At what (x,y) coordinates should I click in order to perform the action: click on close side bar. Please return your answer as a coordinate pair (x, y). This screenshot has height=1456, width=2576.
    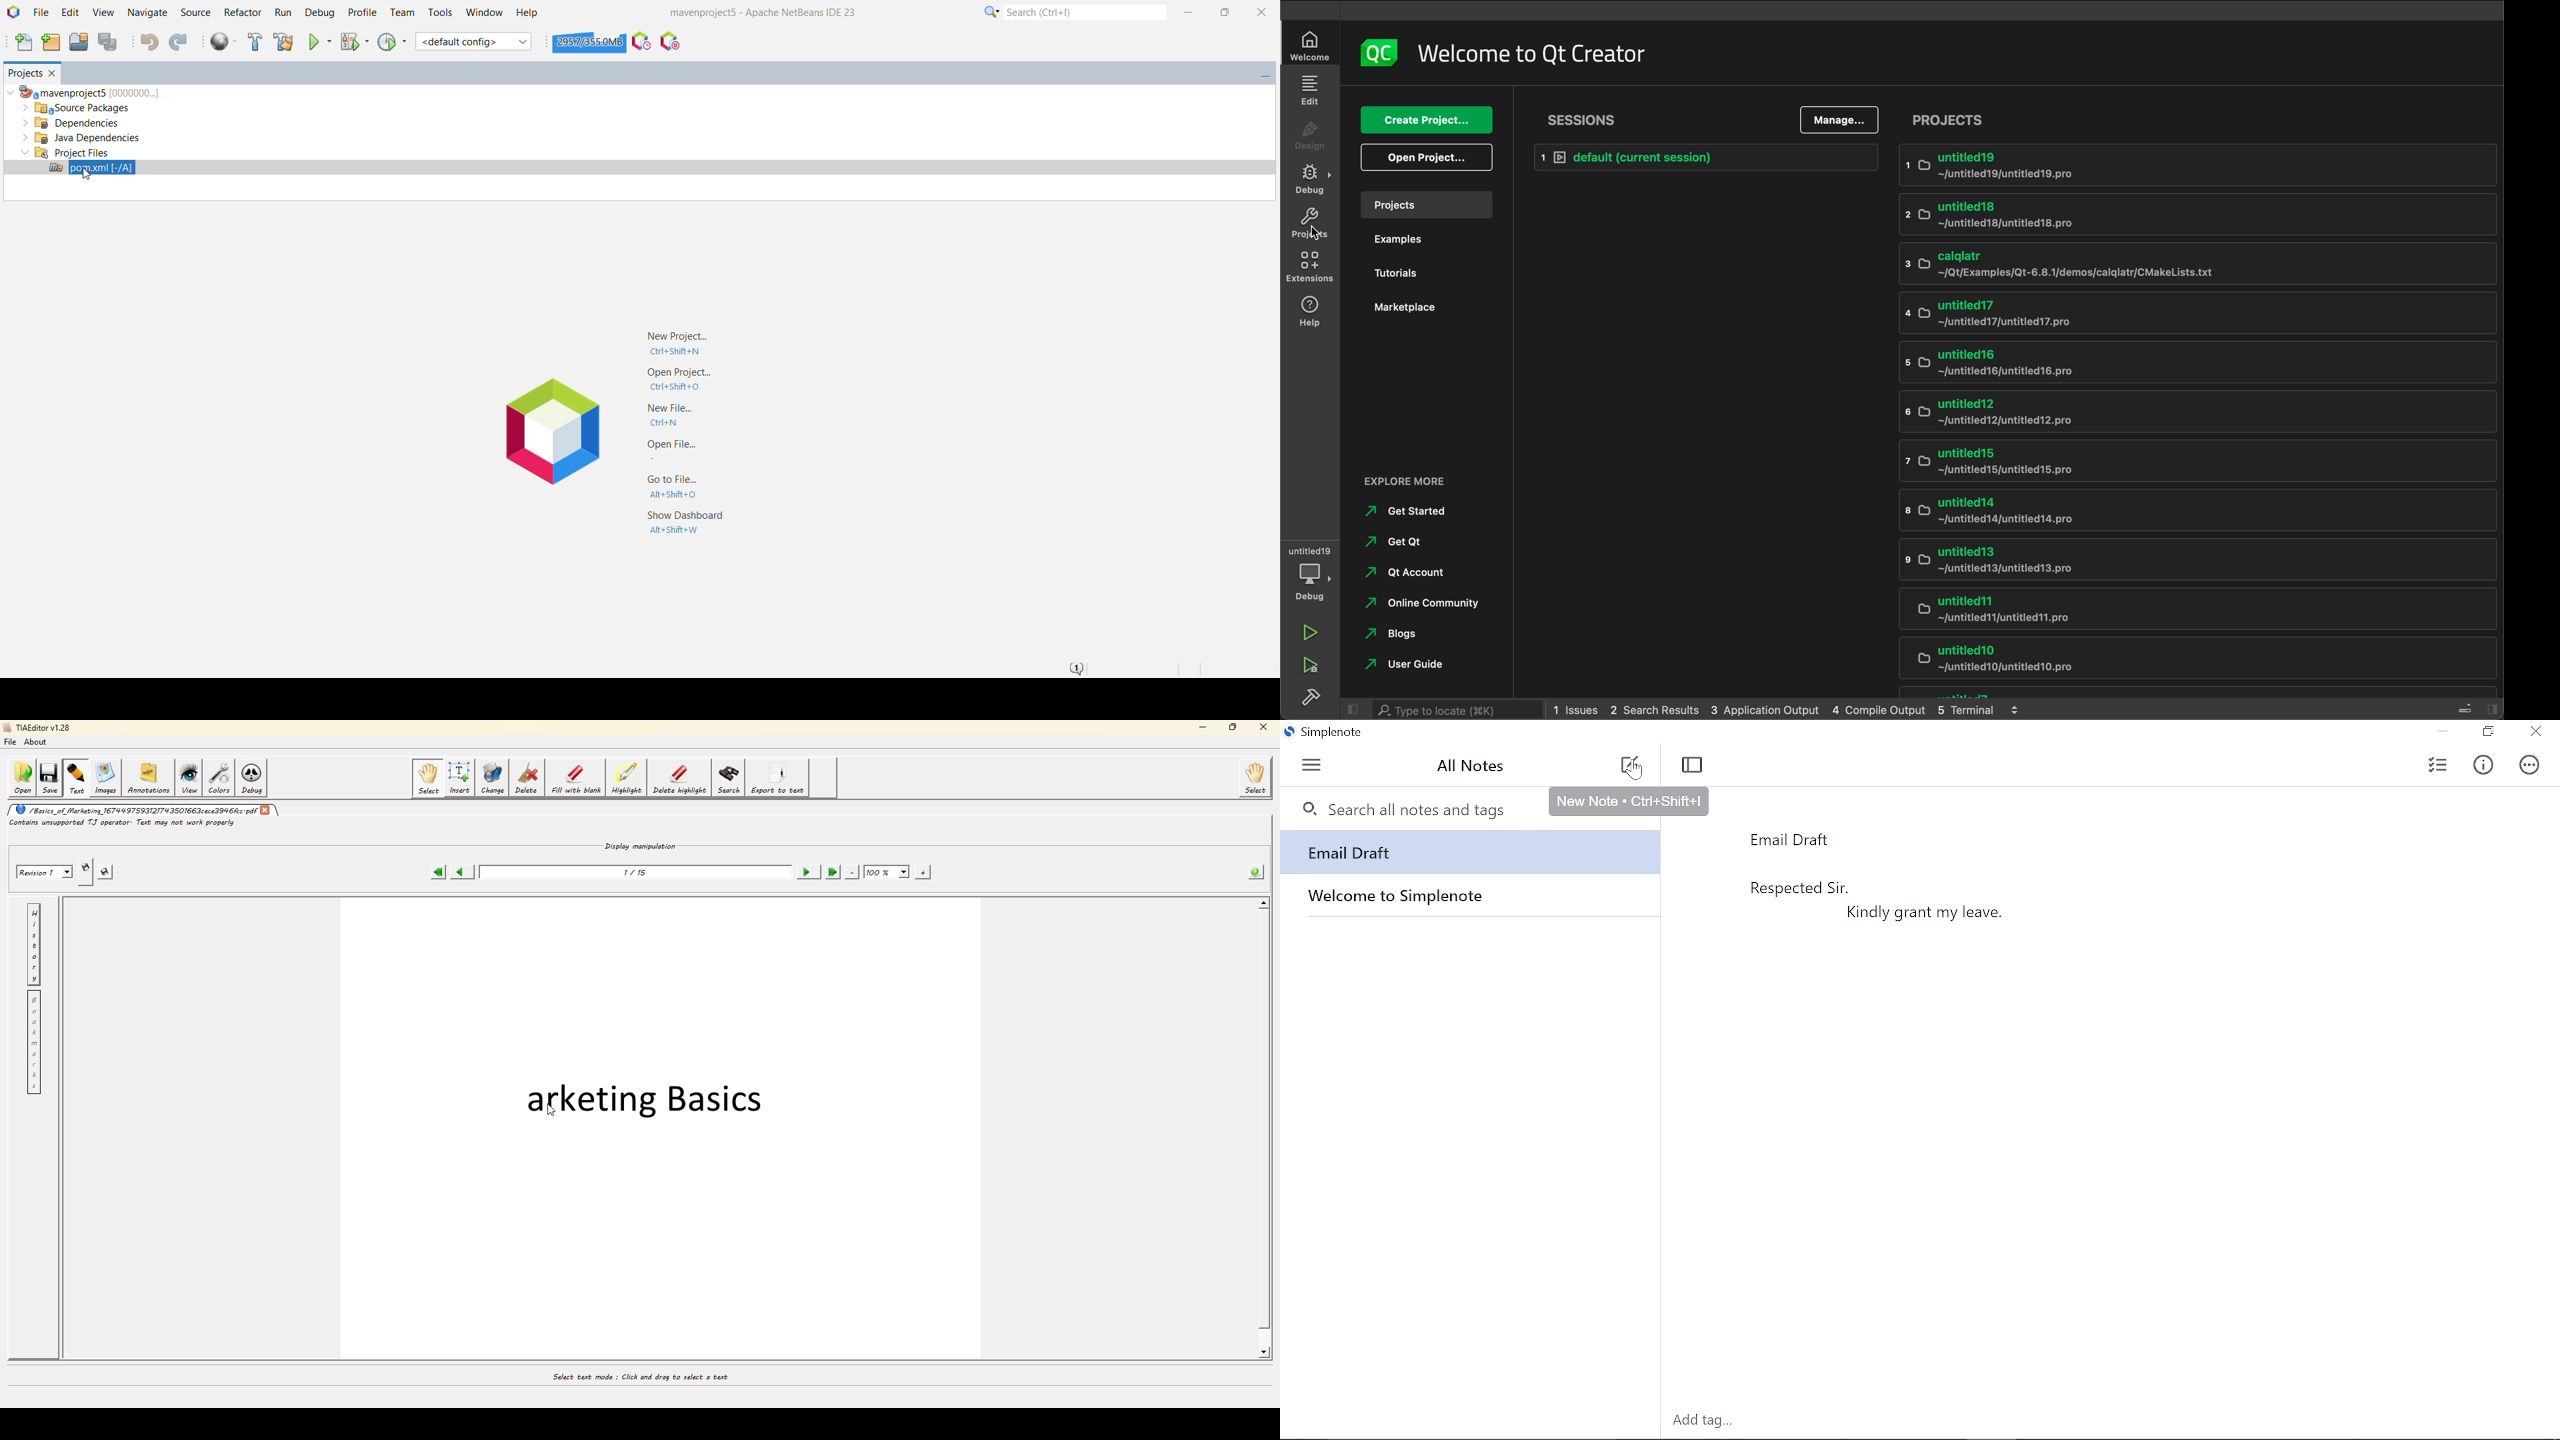
    Looking at the image, I should click on (2468, 707).